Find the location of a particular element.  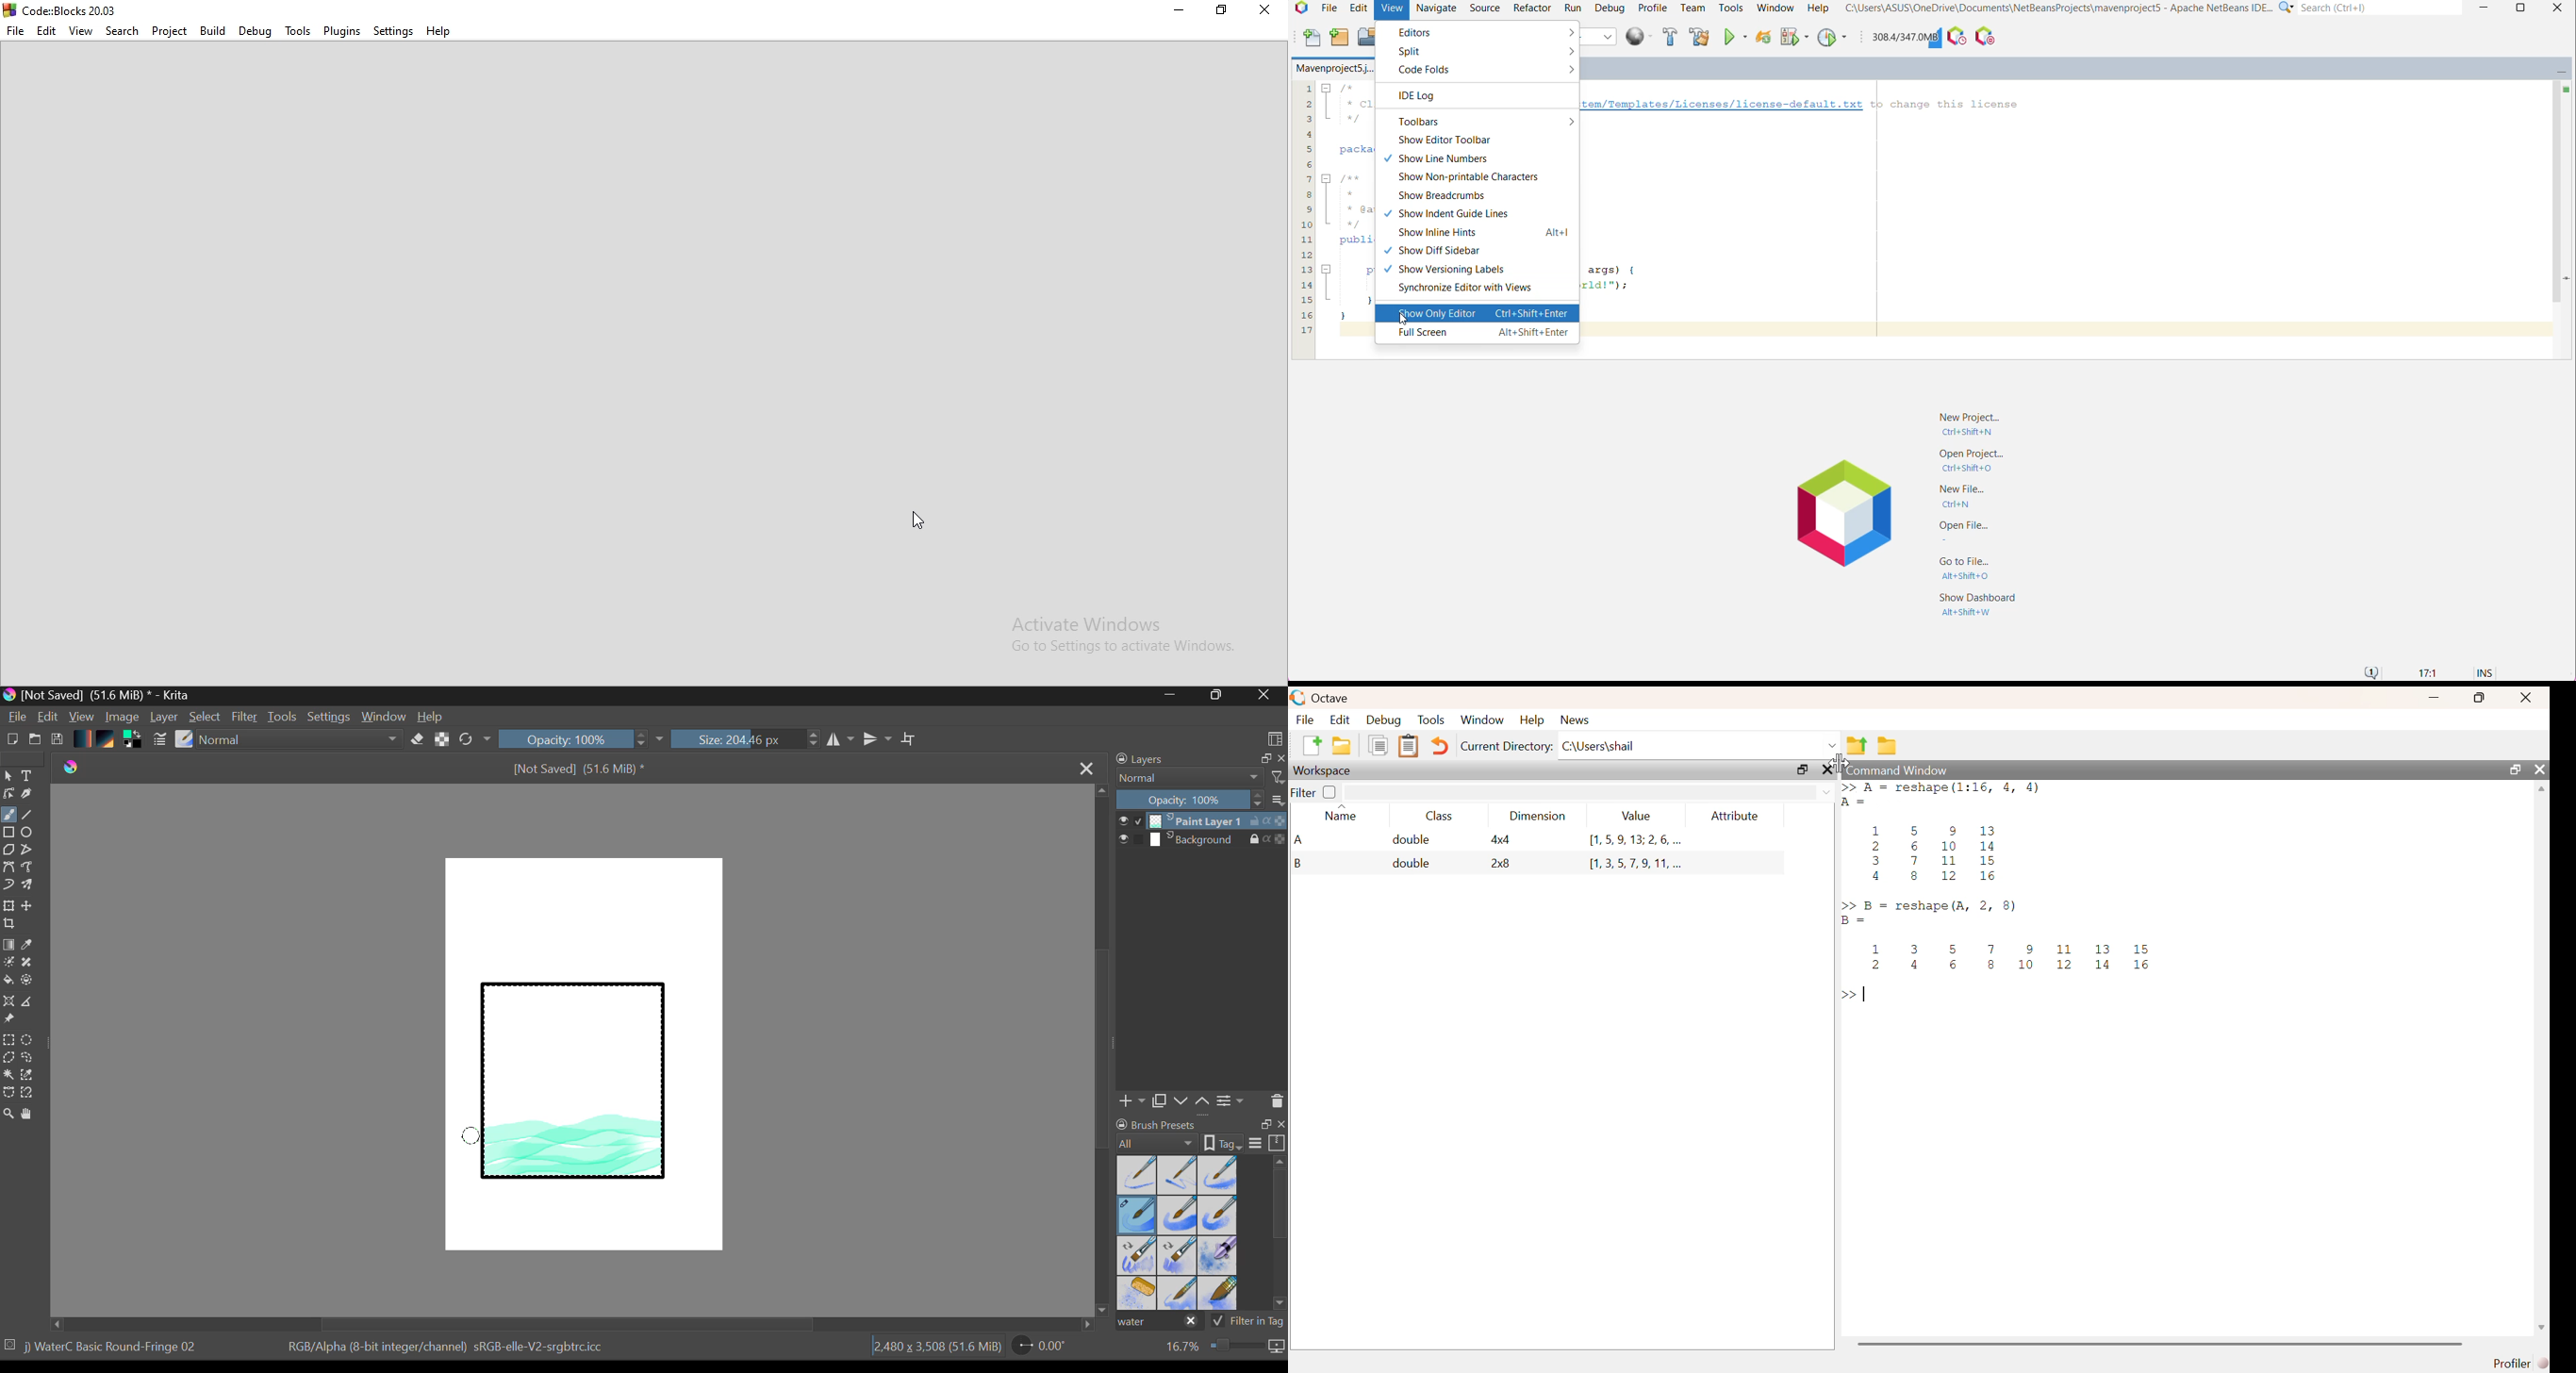

Select is located at coordinates (8, 776).